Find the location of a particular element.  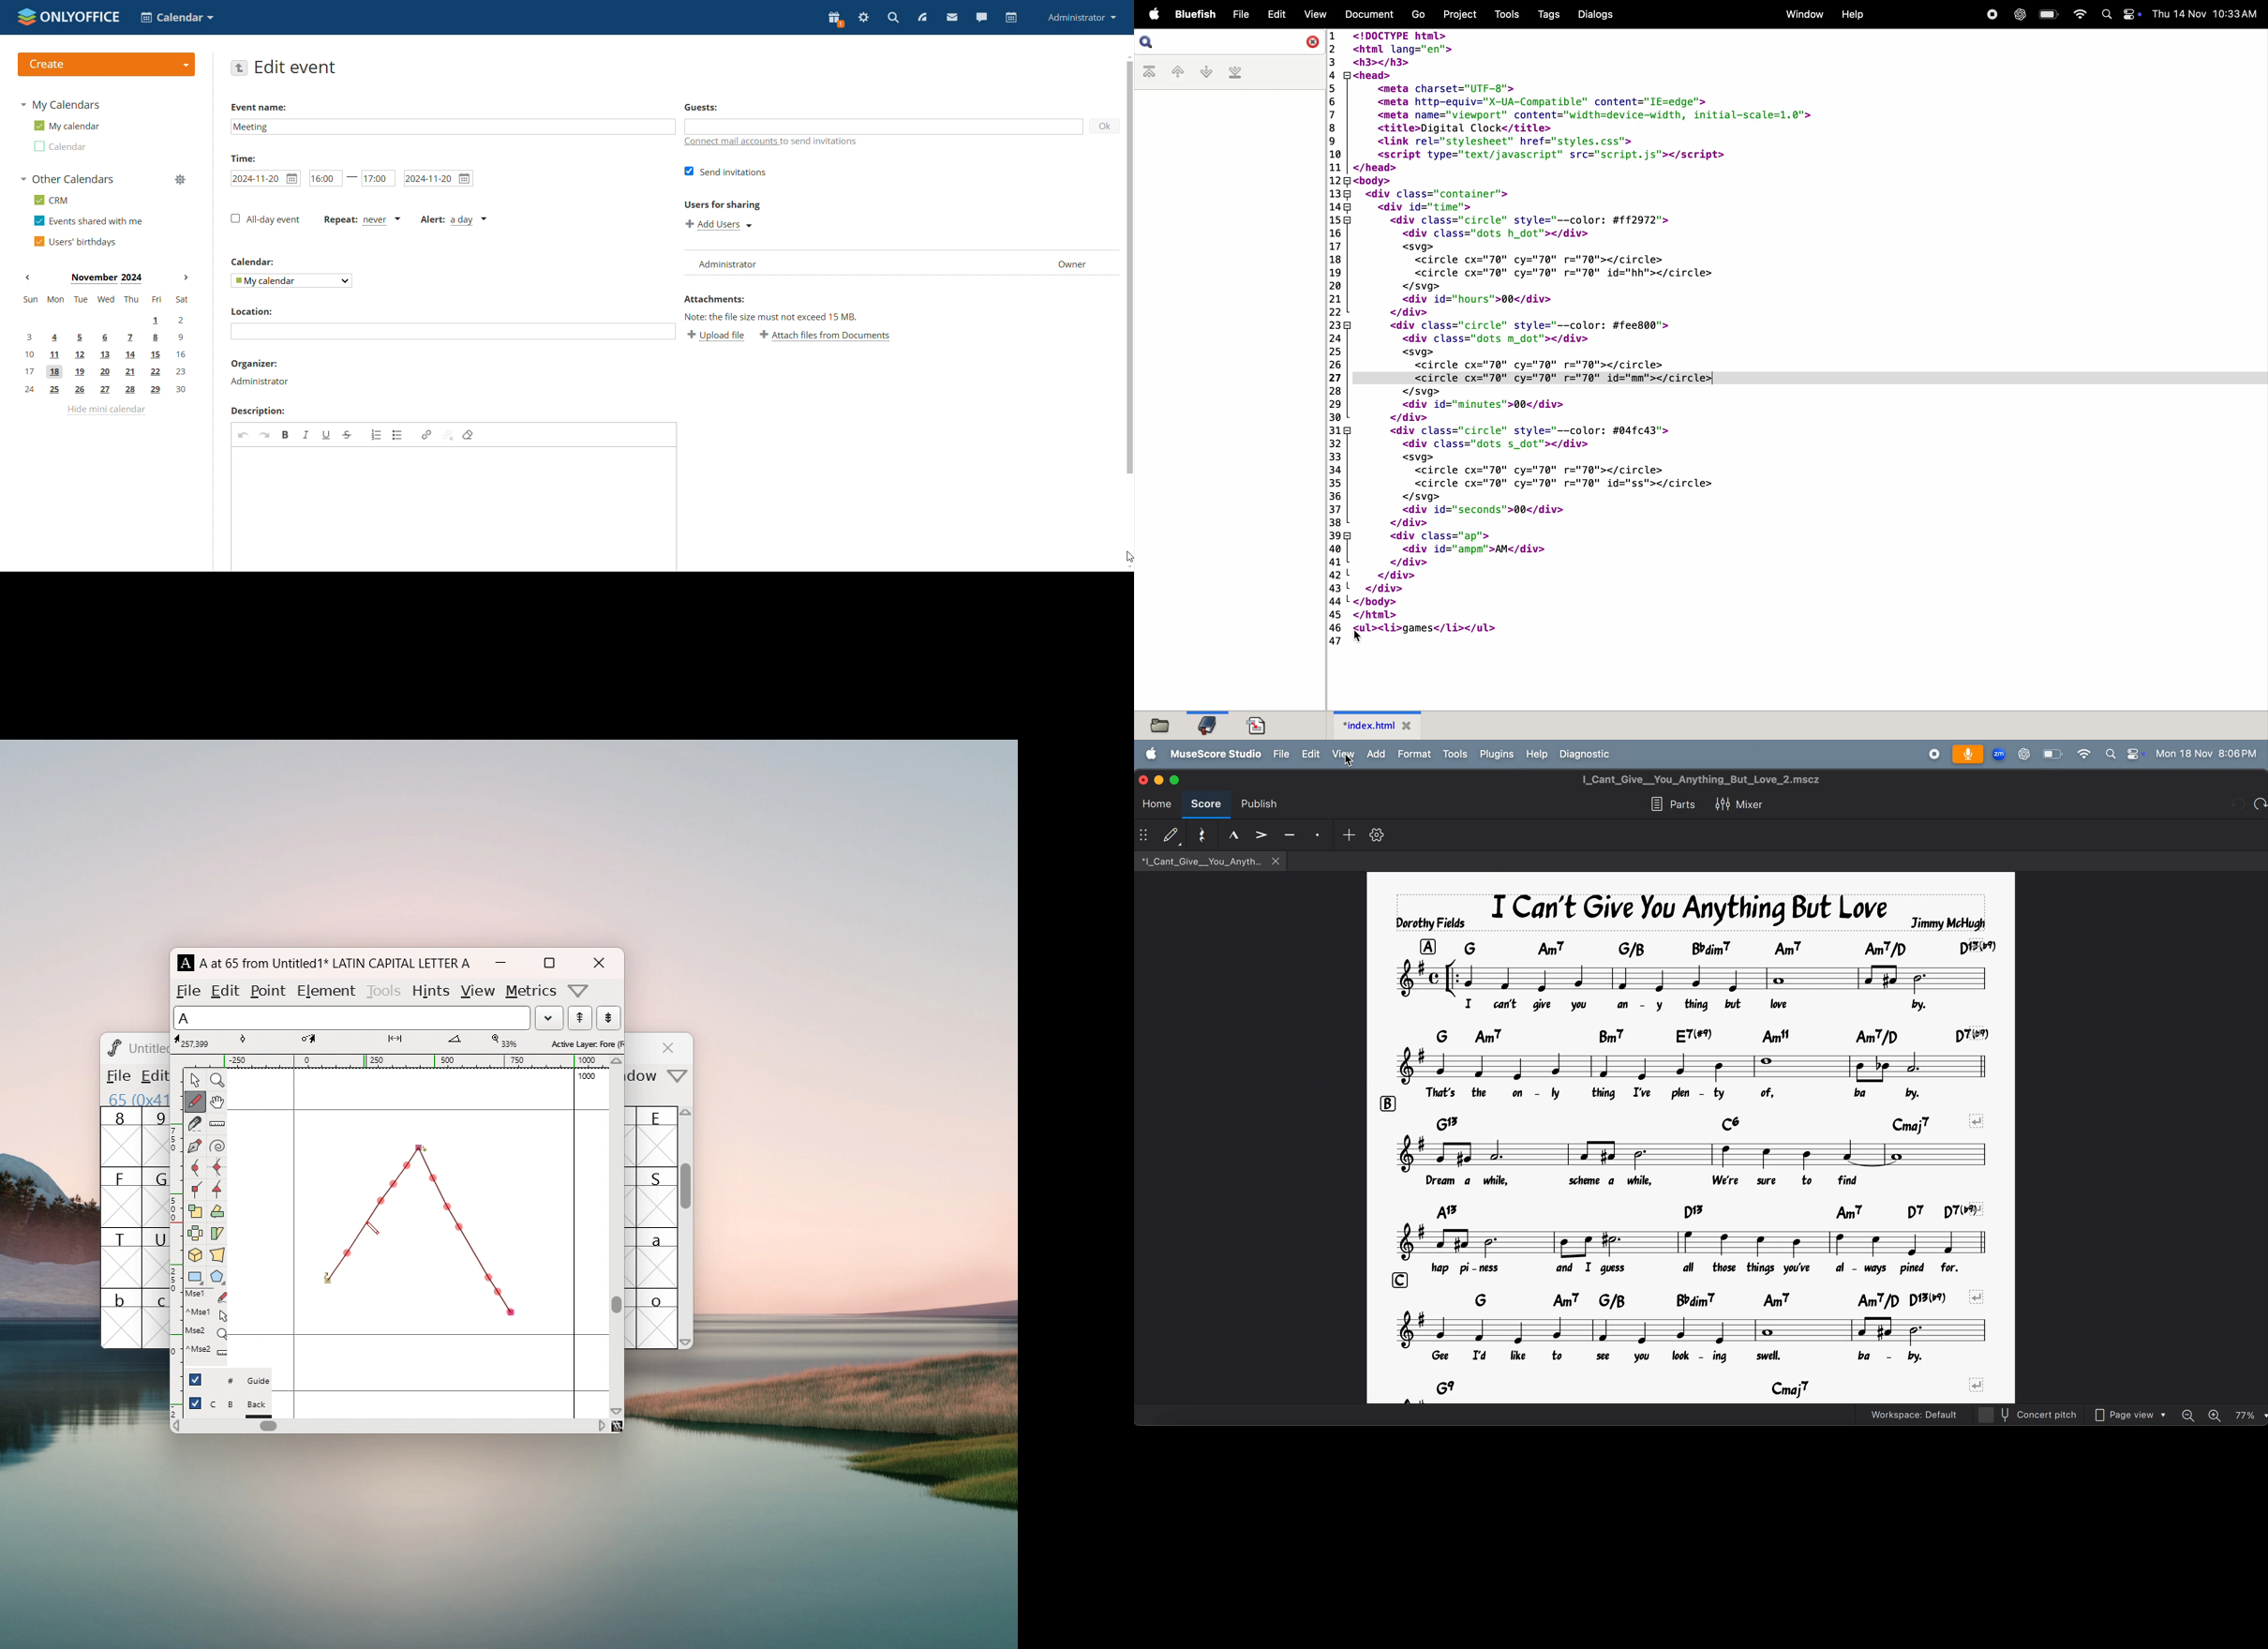

lyrics is located at coordinates (1686, 1181).